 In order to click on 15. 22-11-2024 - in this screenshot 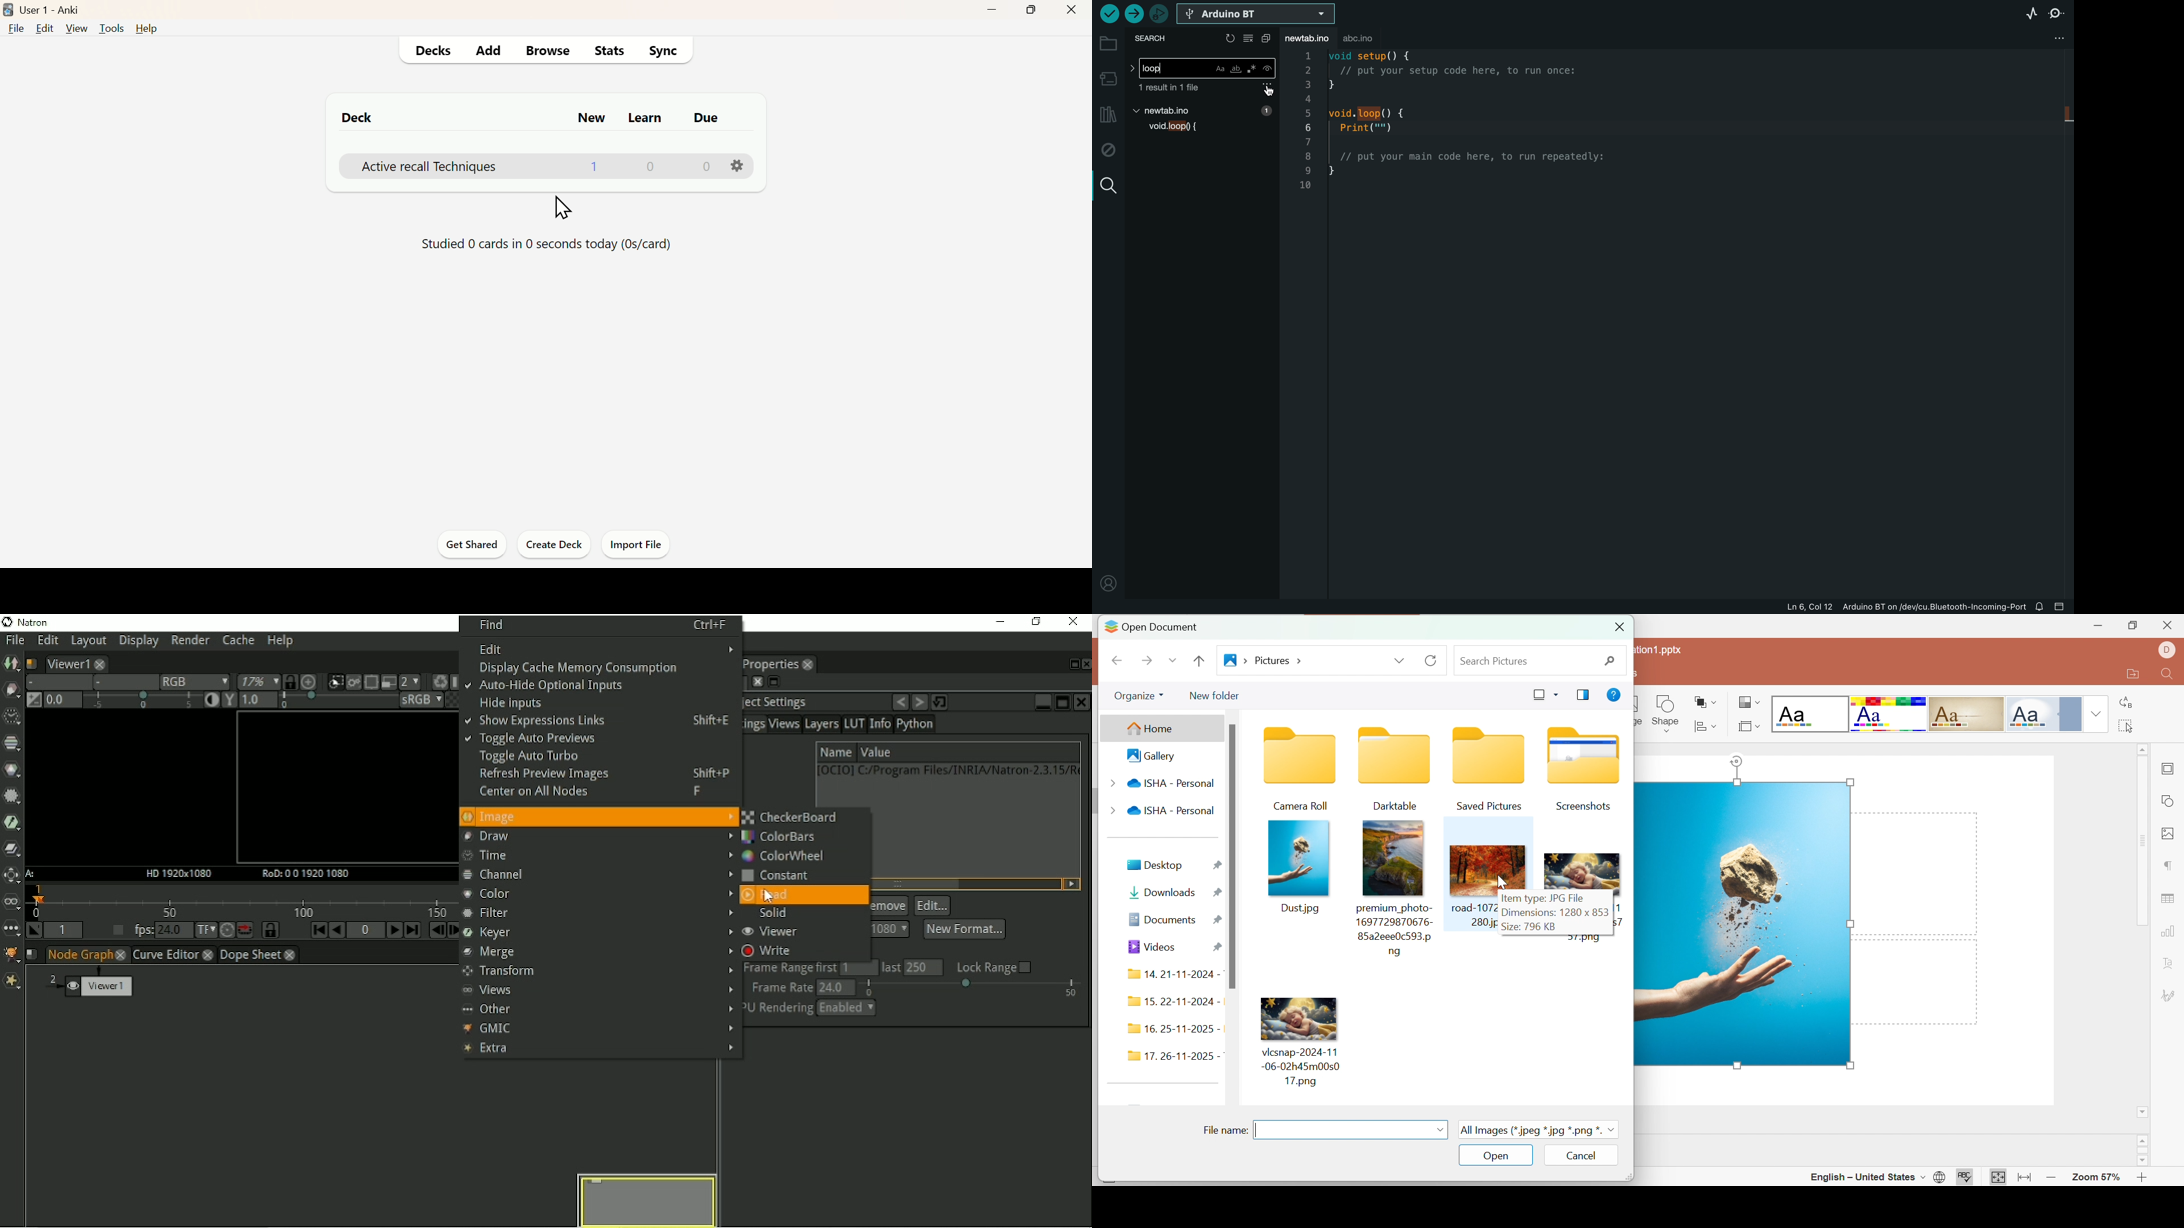, I will do `click(1174, 1001)`.